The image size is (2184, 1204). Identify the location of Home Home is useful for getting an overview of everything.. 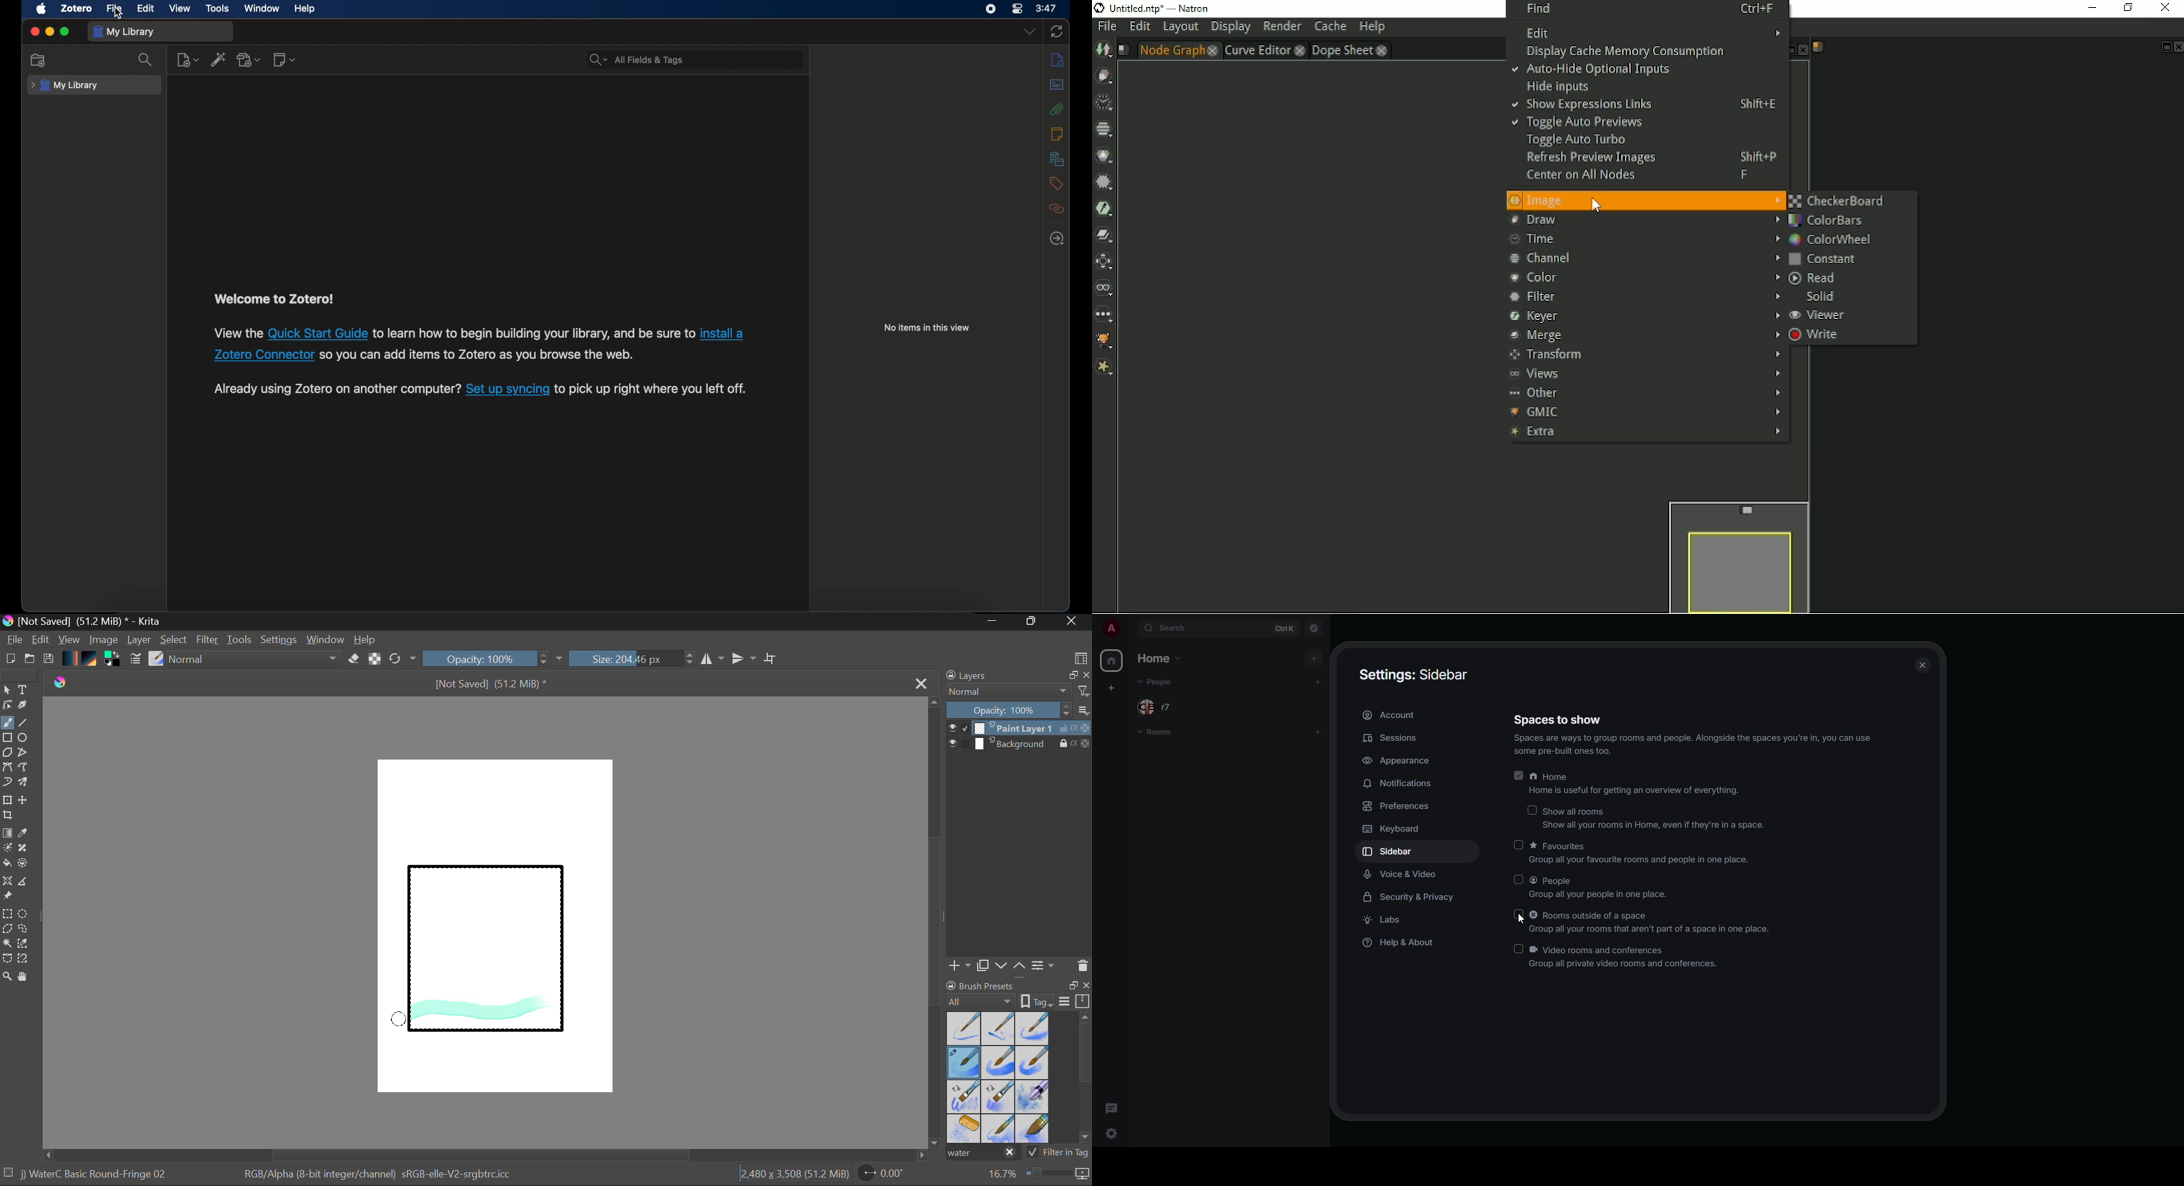
(1637, 784).